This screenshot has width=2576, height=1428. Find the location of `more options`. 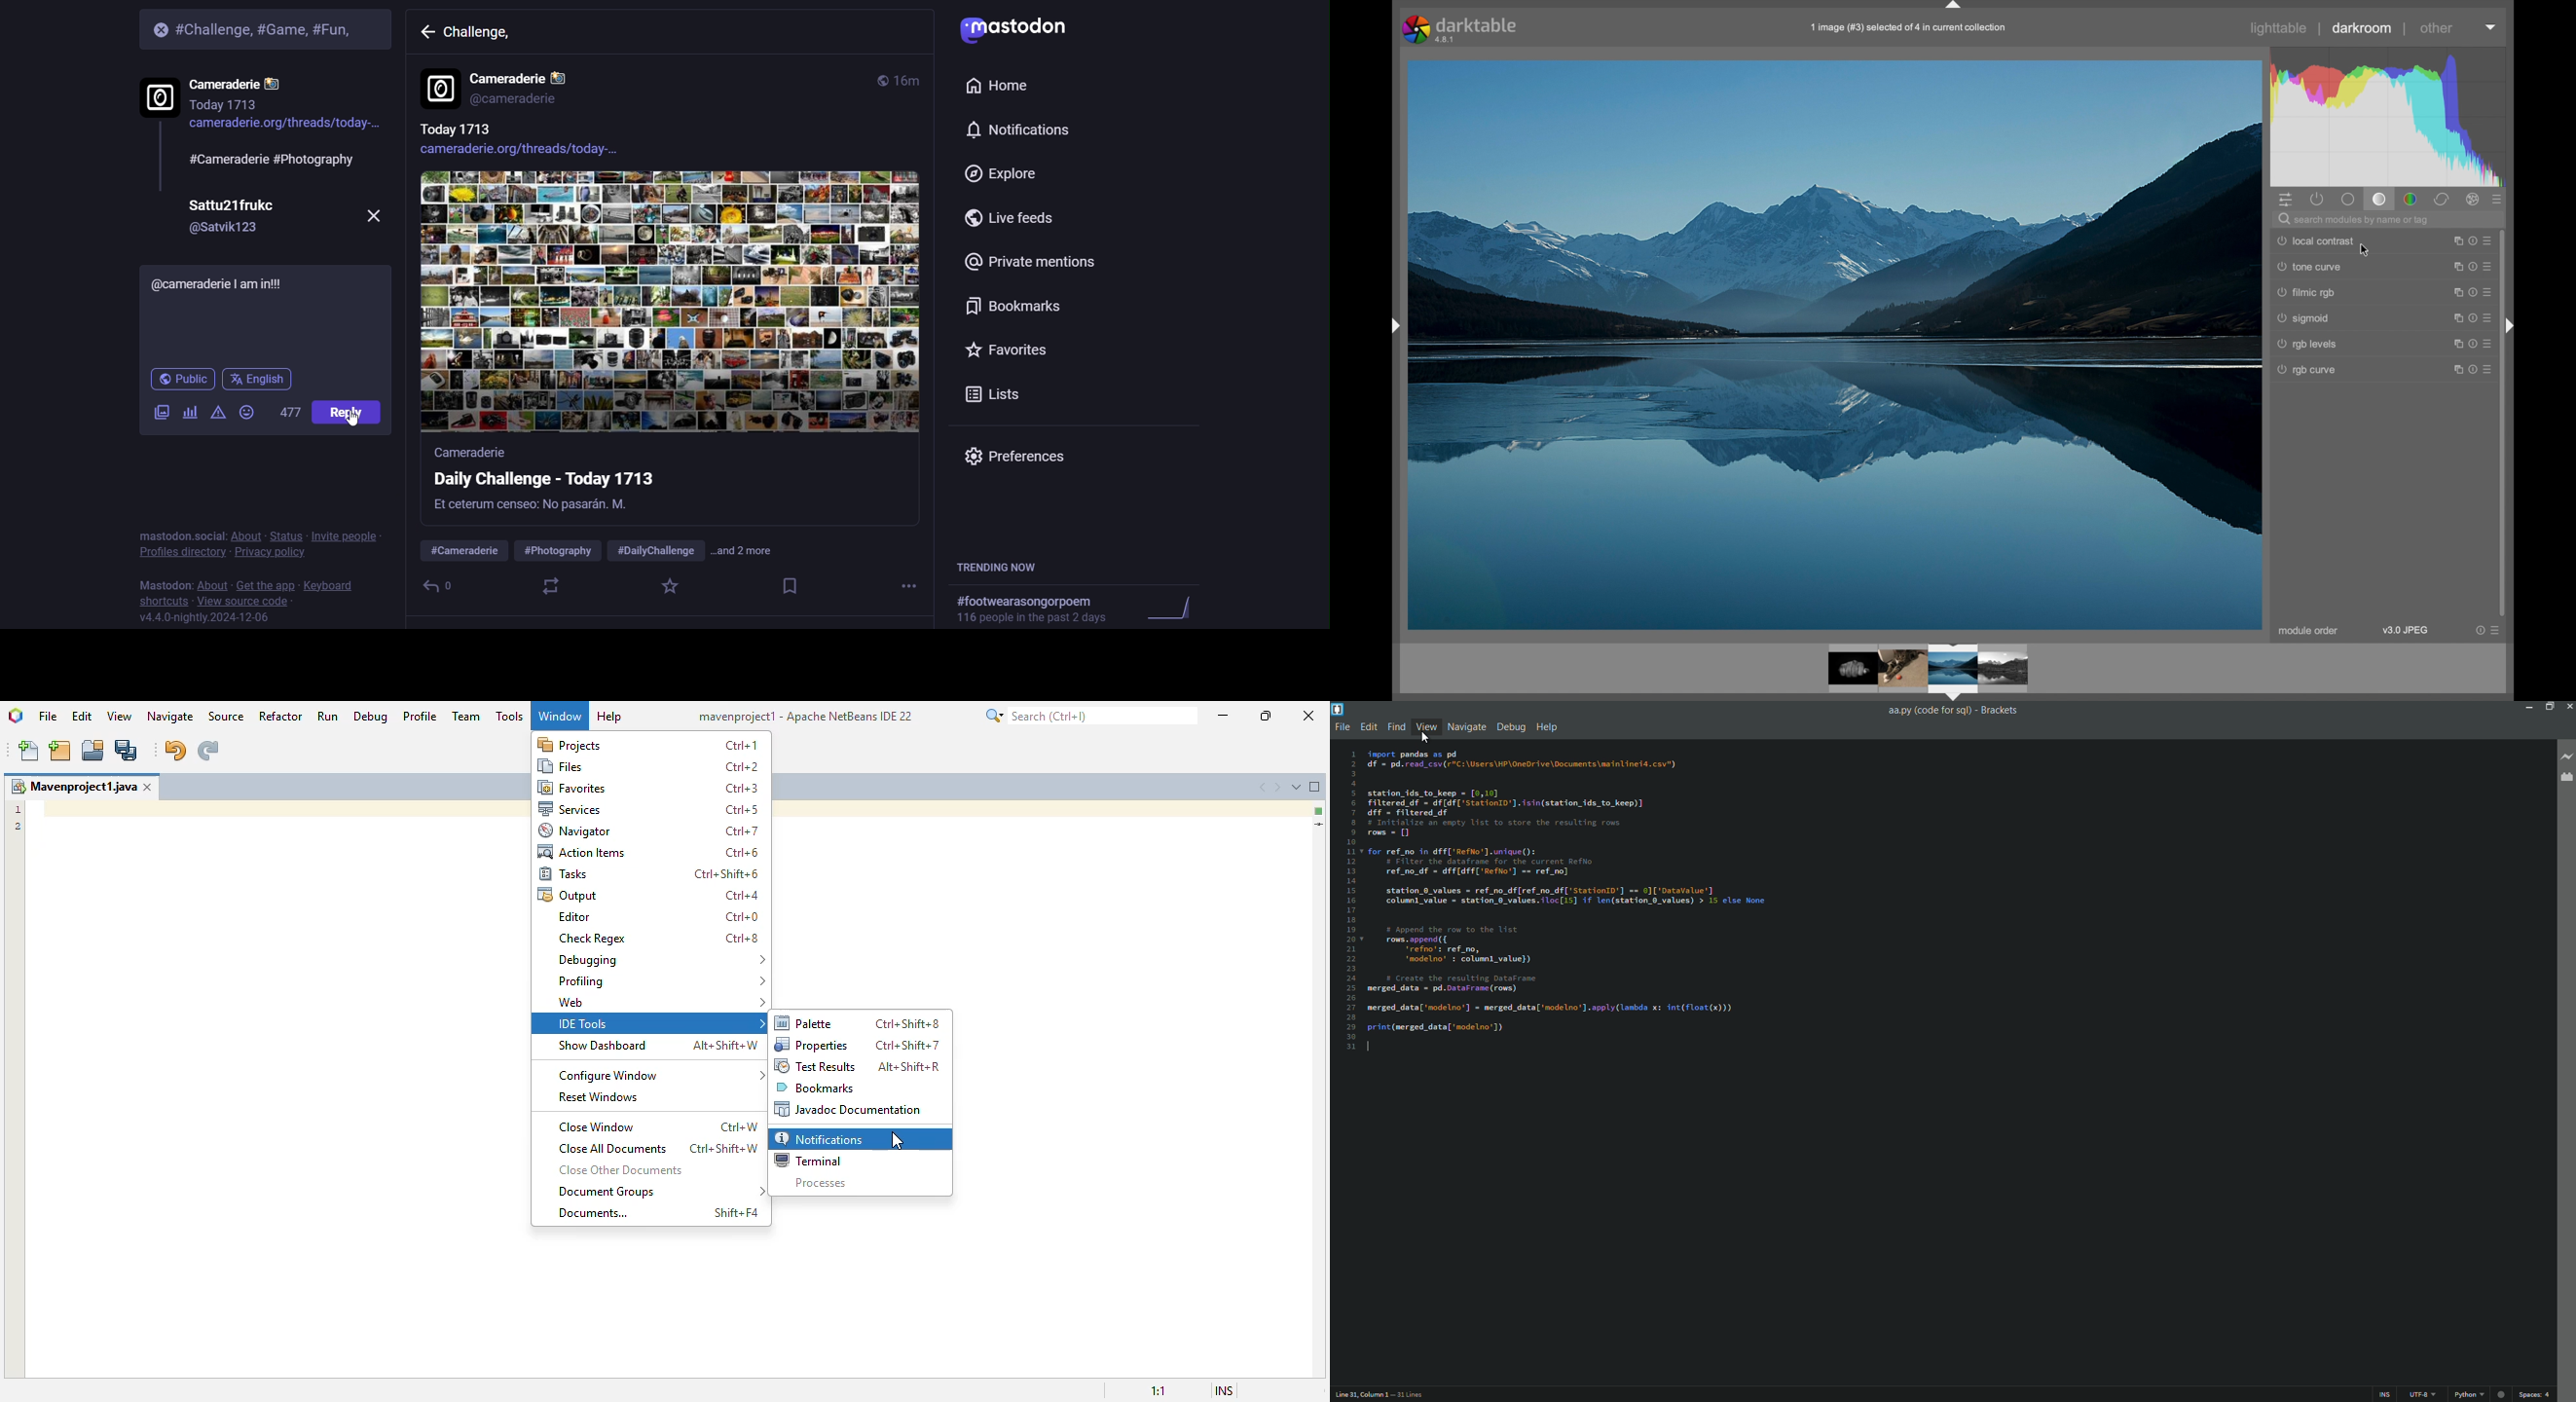

more options is located at coordinates (2472, 241).